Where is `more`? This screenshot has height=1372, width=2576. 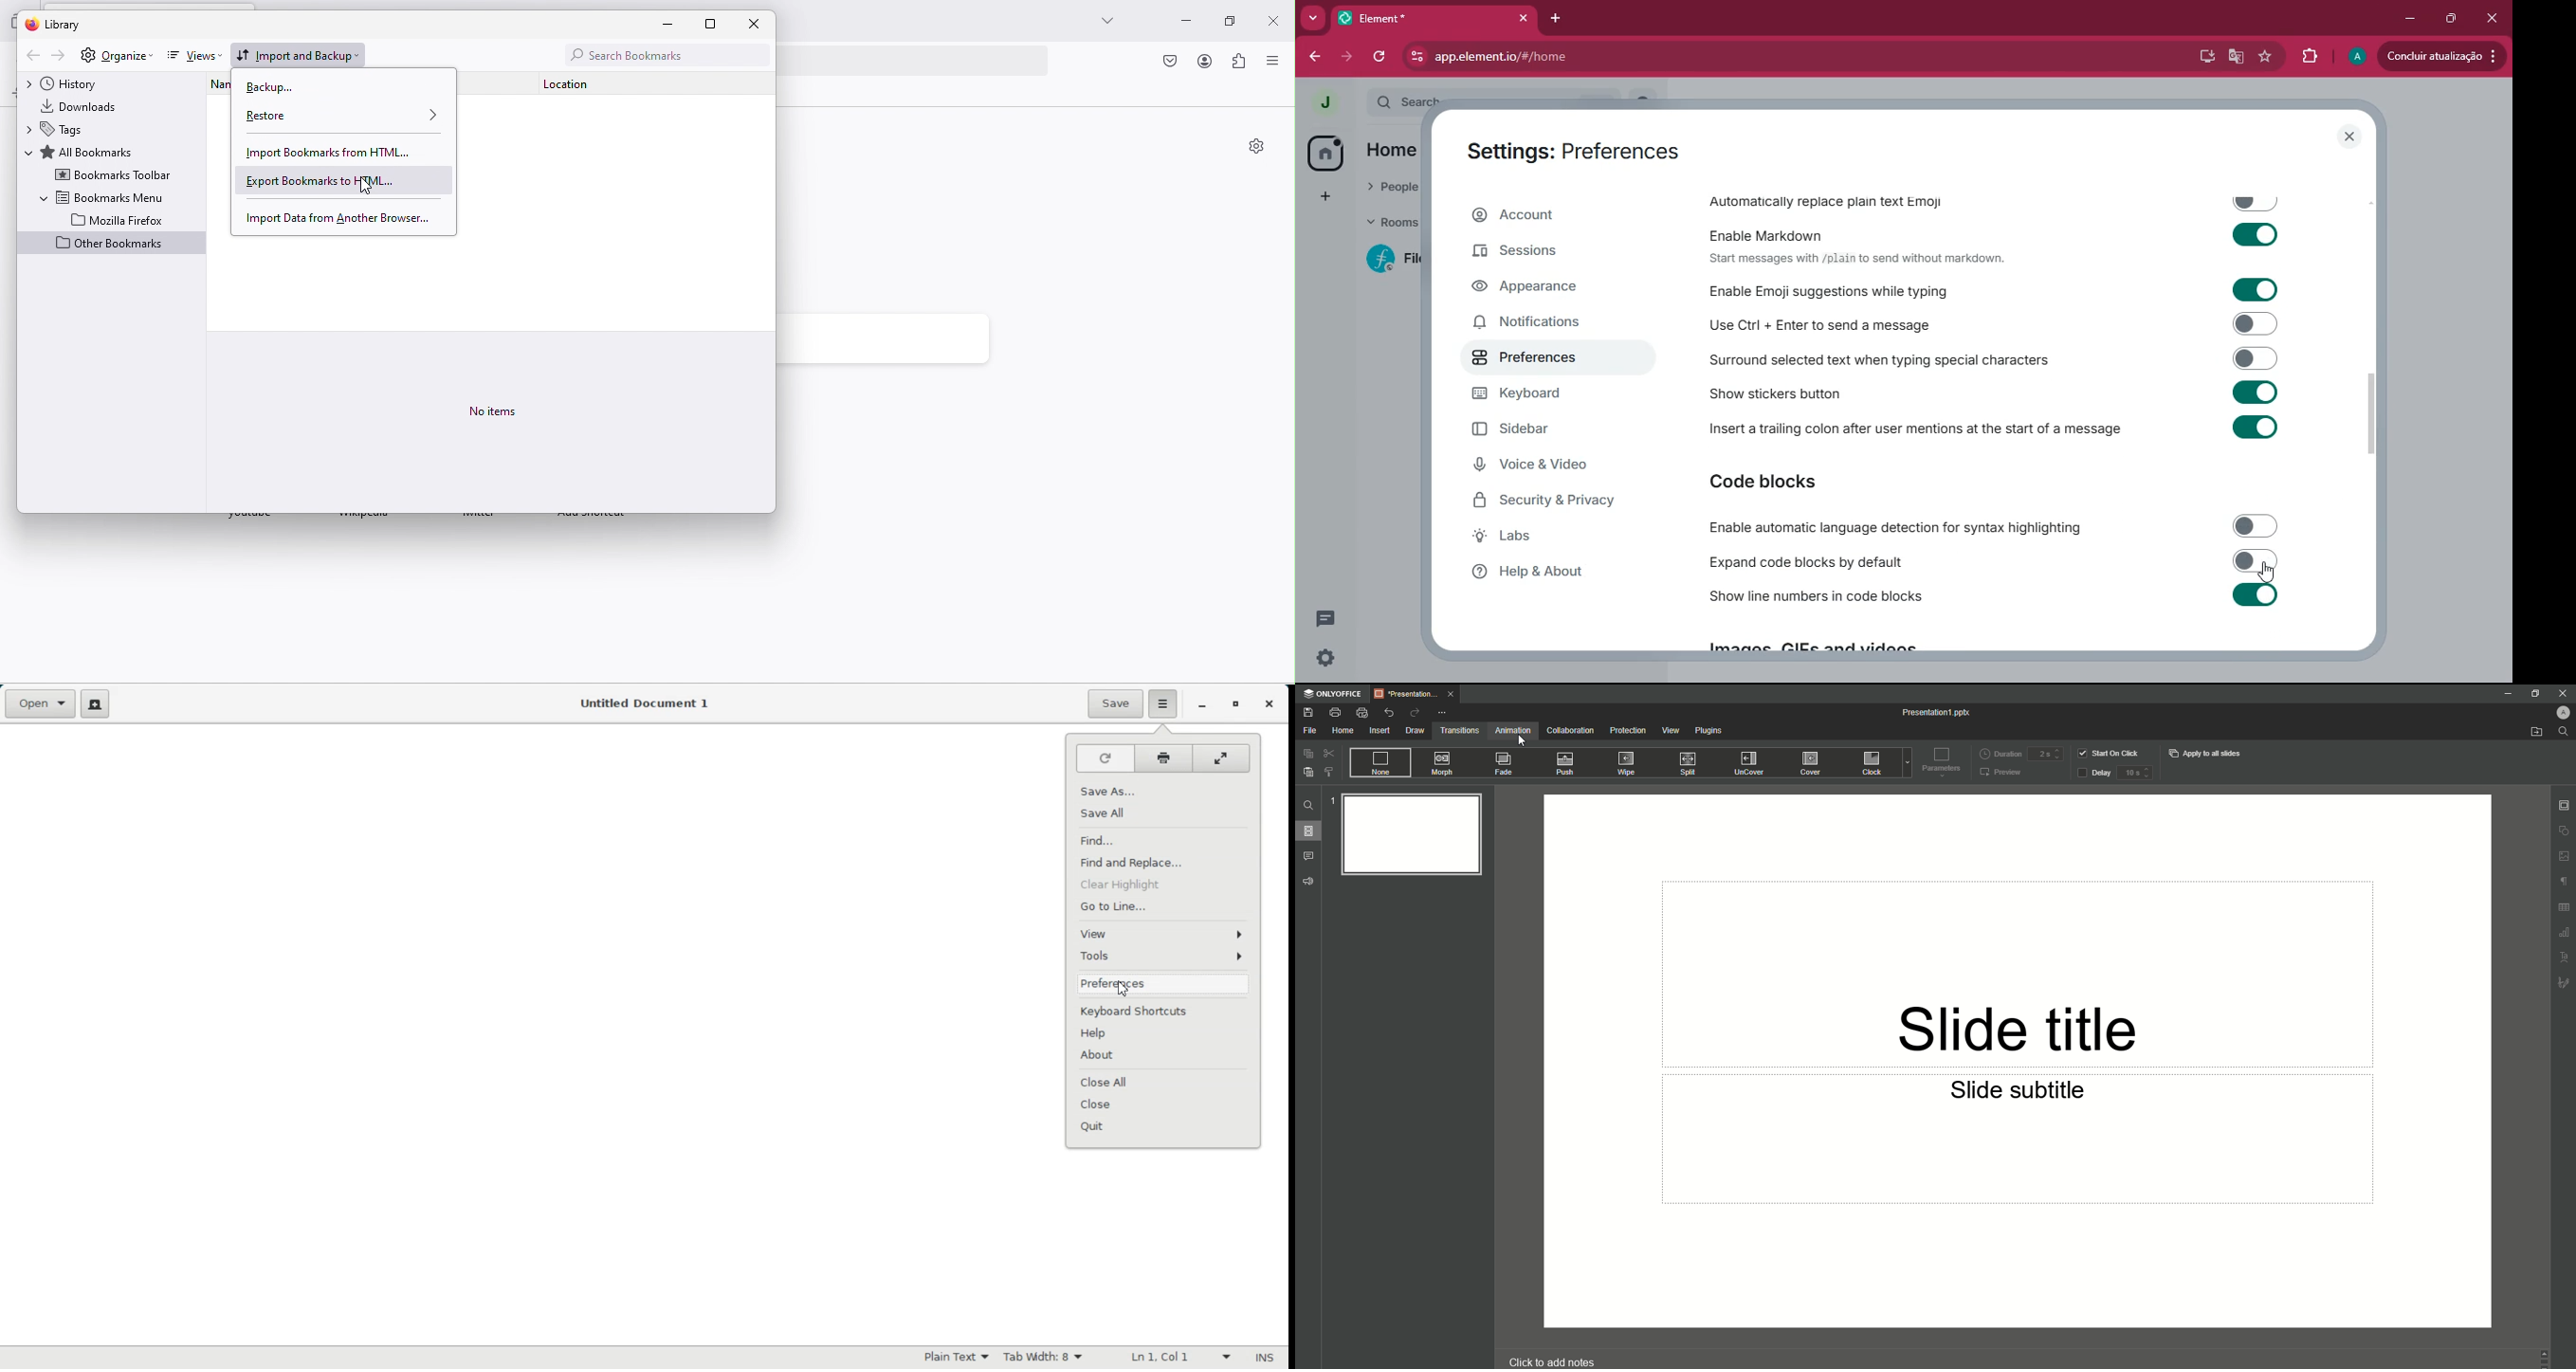 more is located at coordinates (1314, 18).